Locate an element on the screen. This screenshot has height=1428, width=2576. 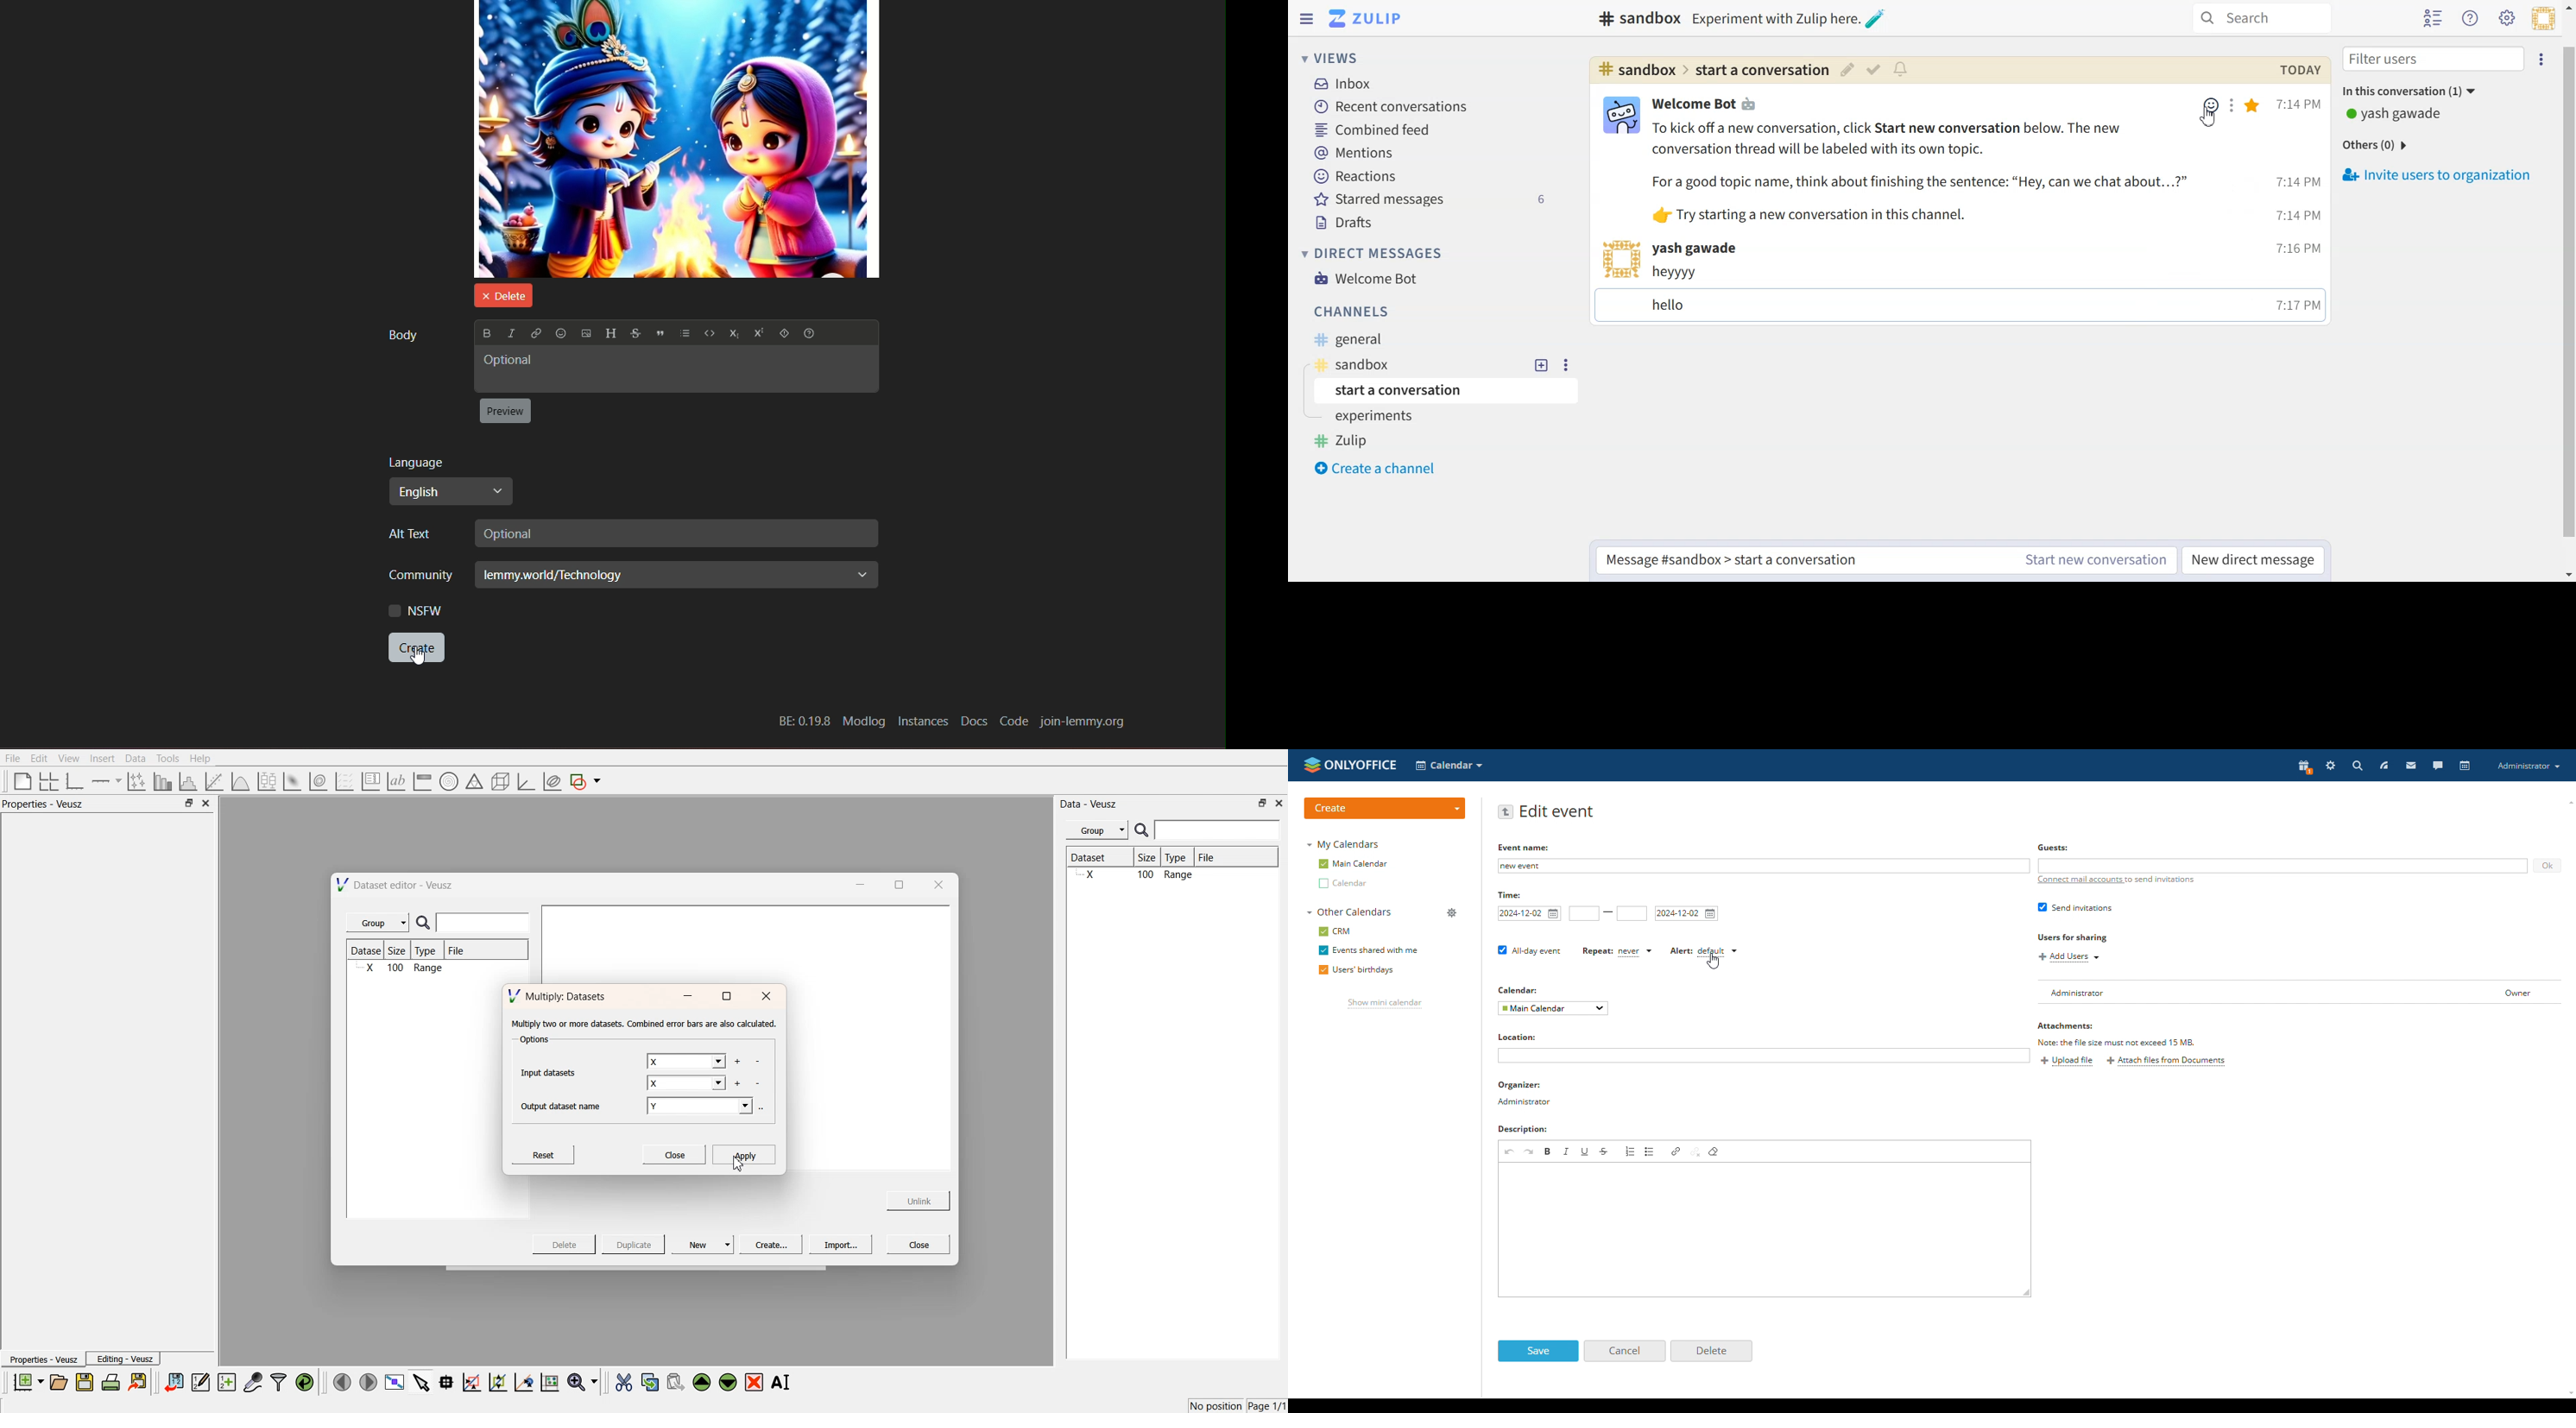
Text is located at coordinates (1920, 173).